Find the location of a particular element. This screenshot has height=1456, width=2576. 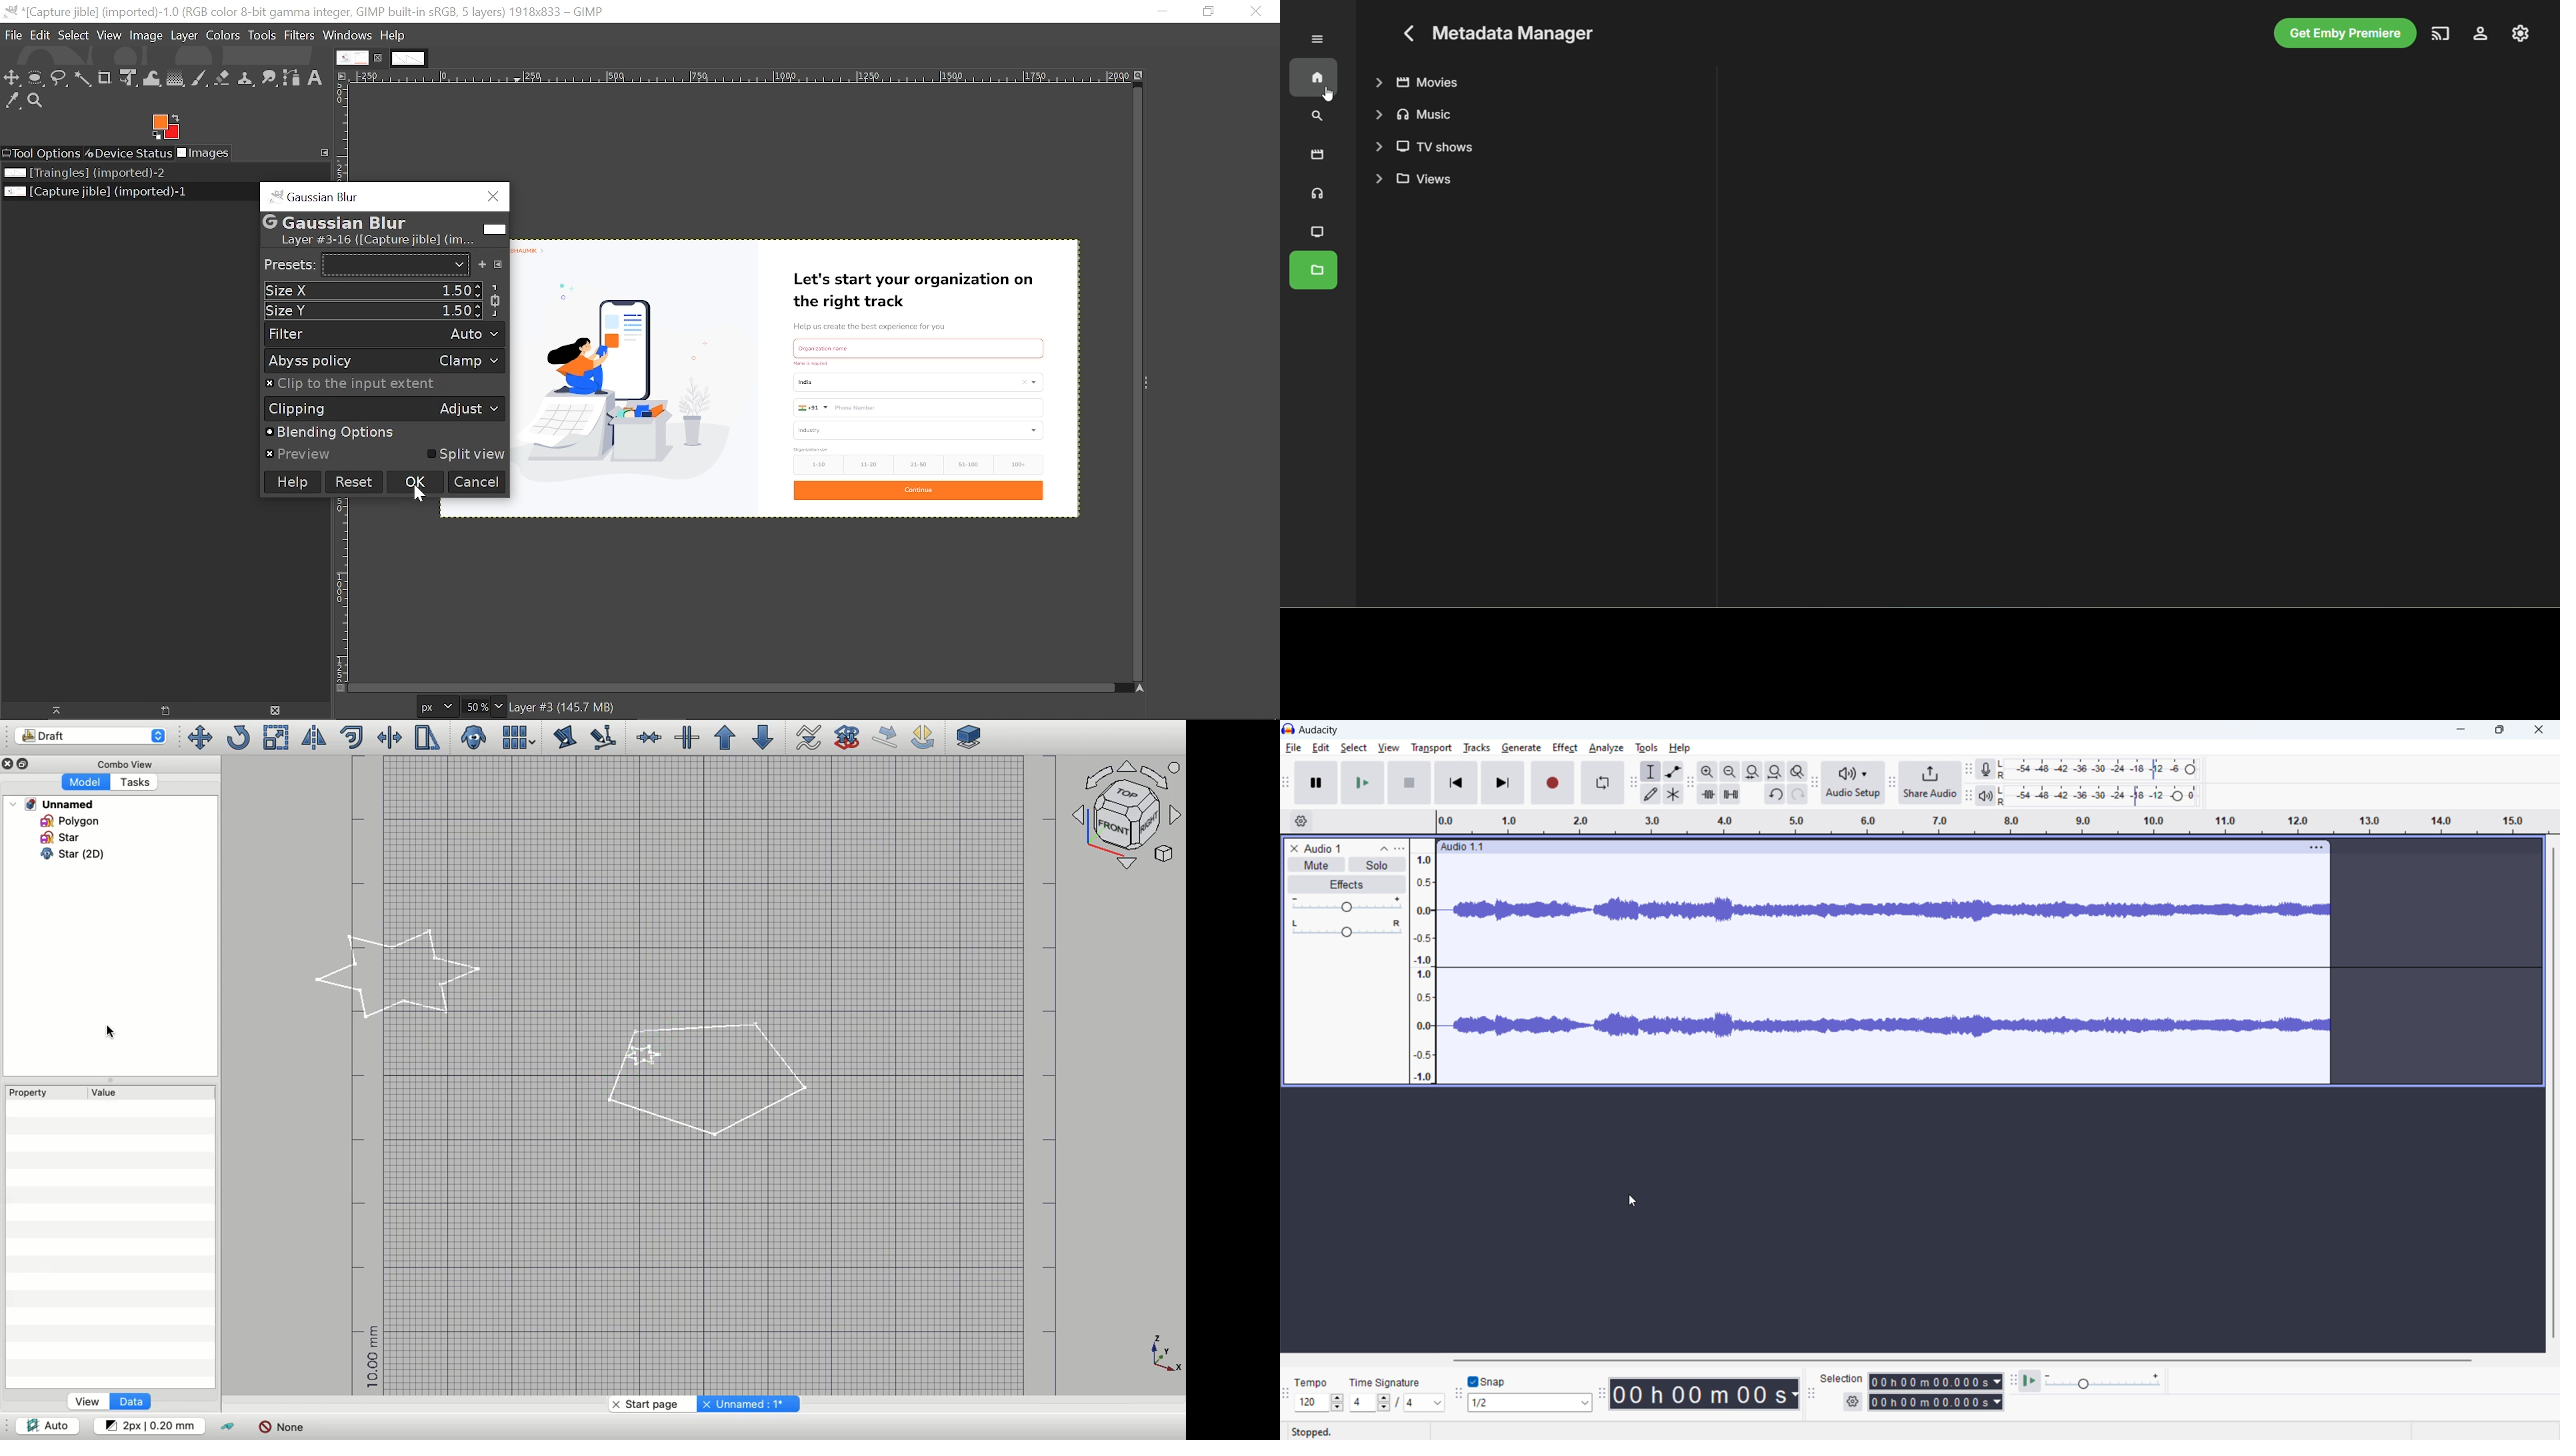

Layer is located at coordinates (185, 37).